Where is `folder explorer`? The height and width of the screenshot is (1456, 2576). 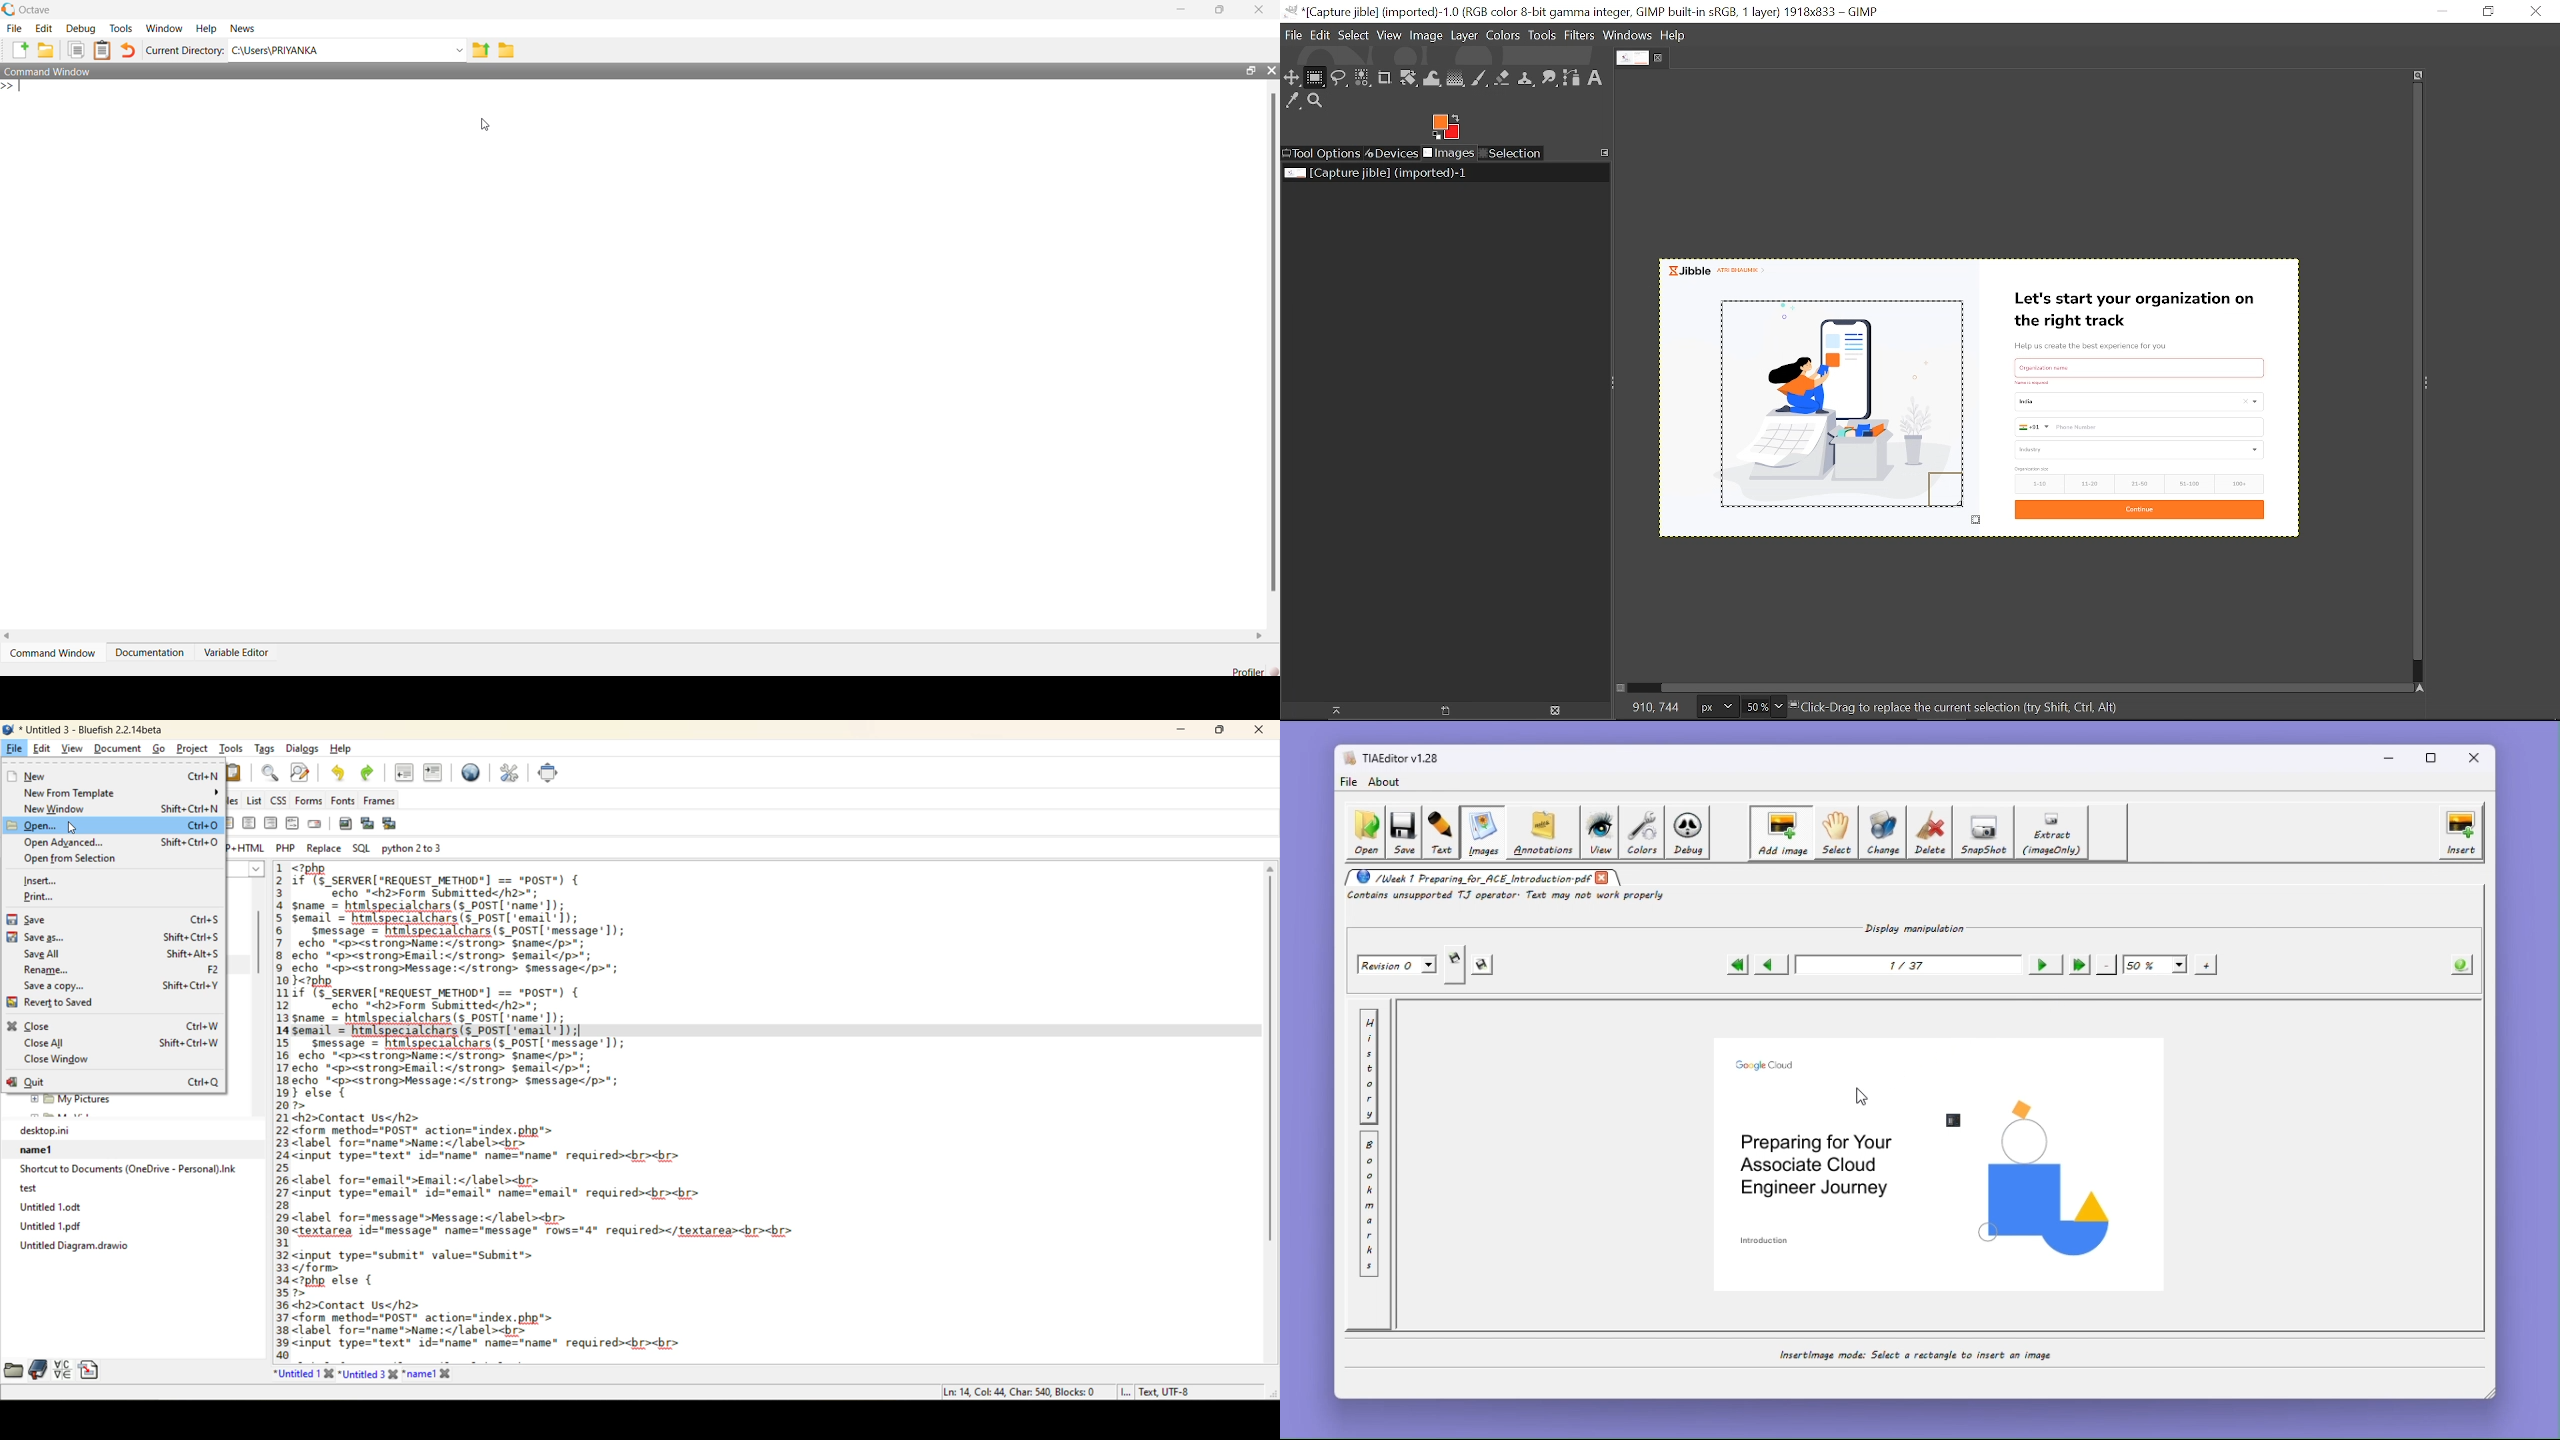
folder explorer is located at coordinates (123, 1104).